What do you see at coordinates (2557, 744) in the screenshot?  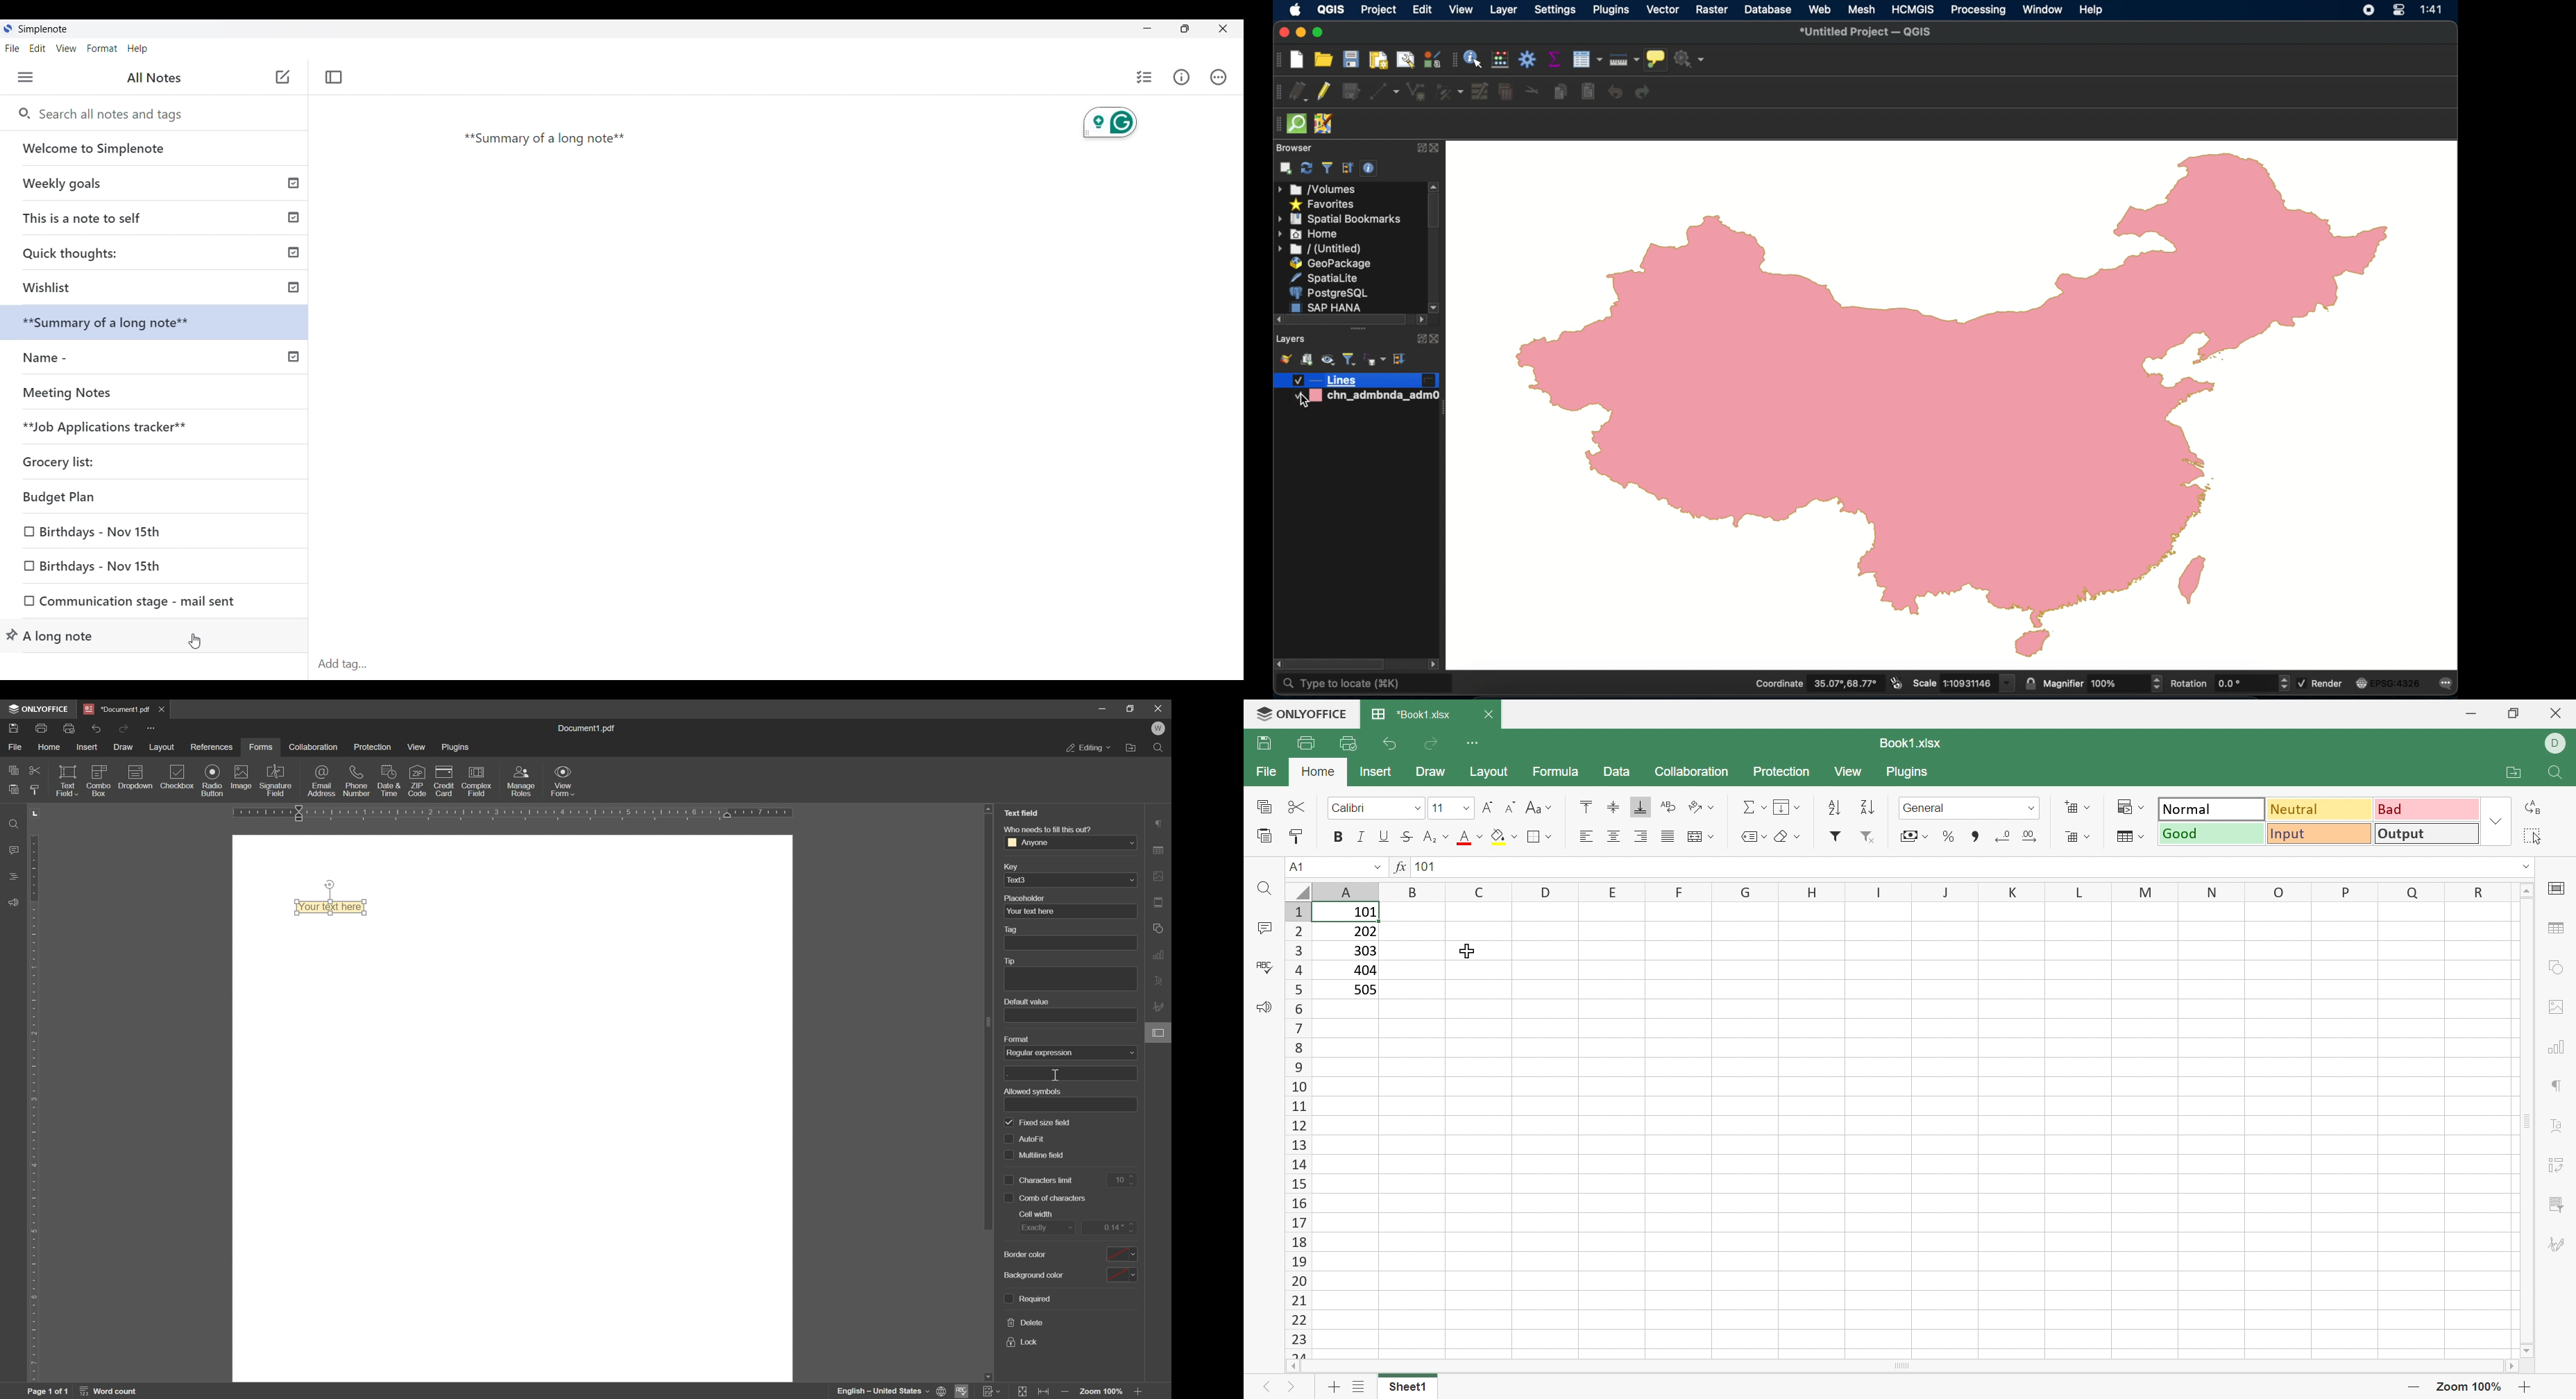 I see `DELL` at bounding box center [2557, 744].